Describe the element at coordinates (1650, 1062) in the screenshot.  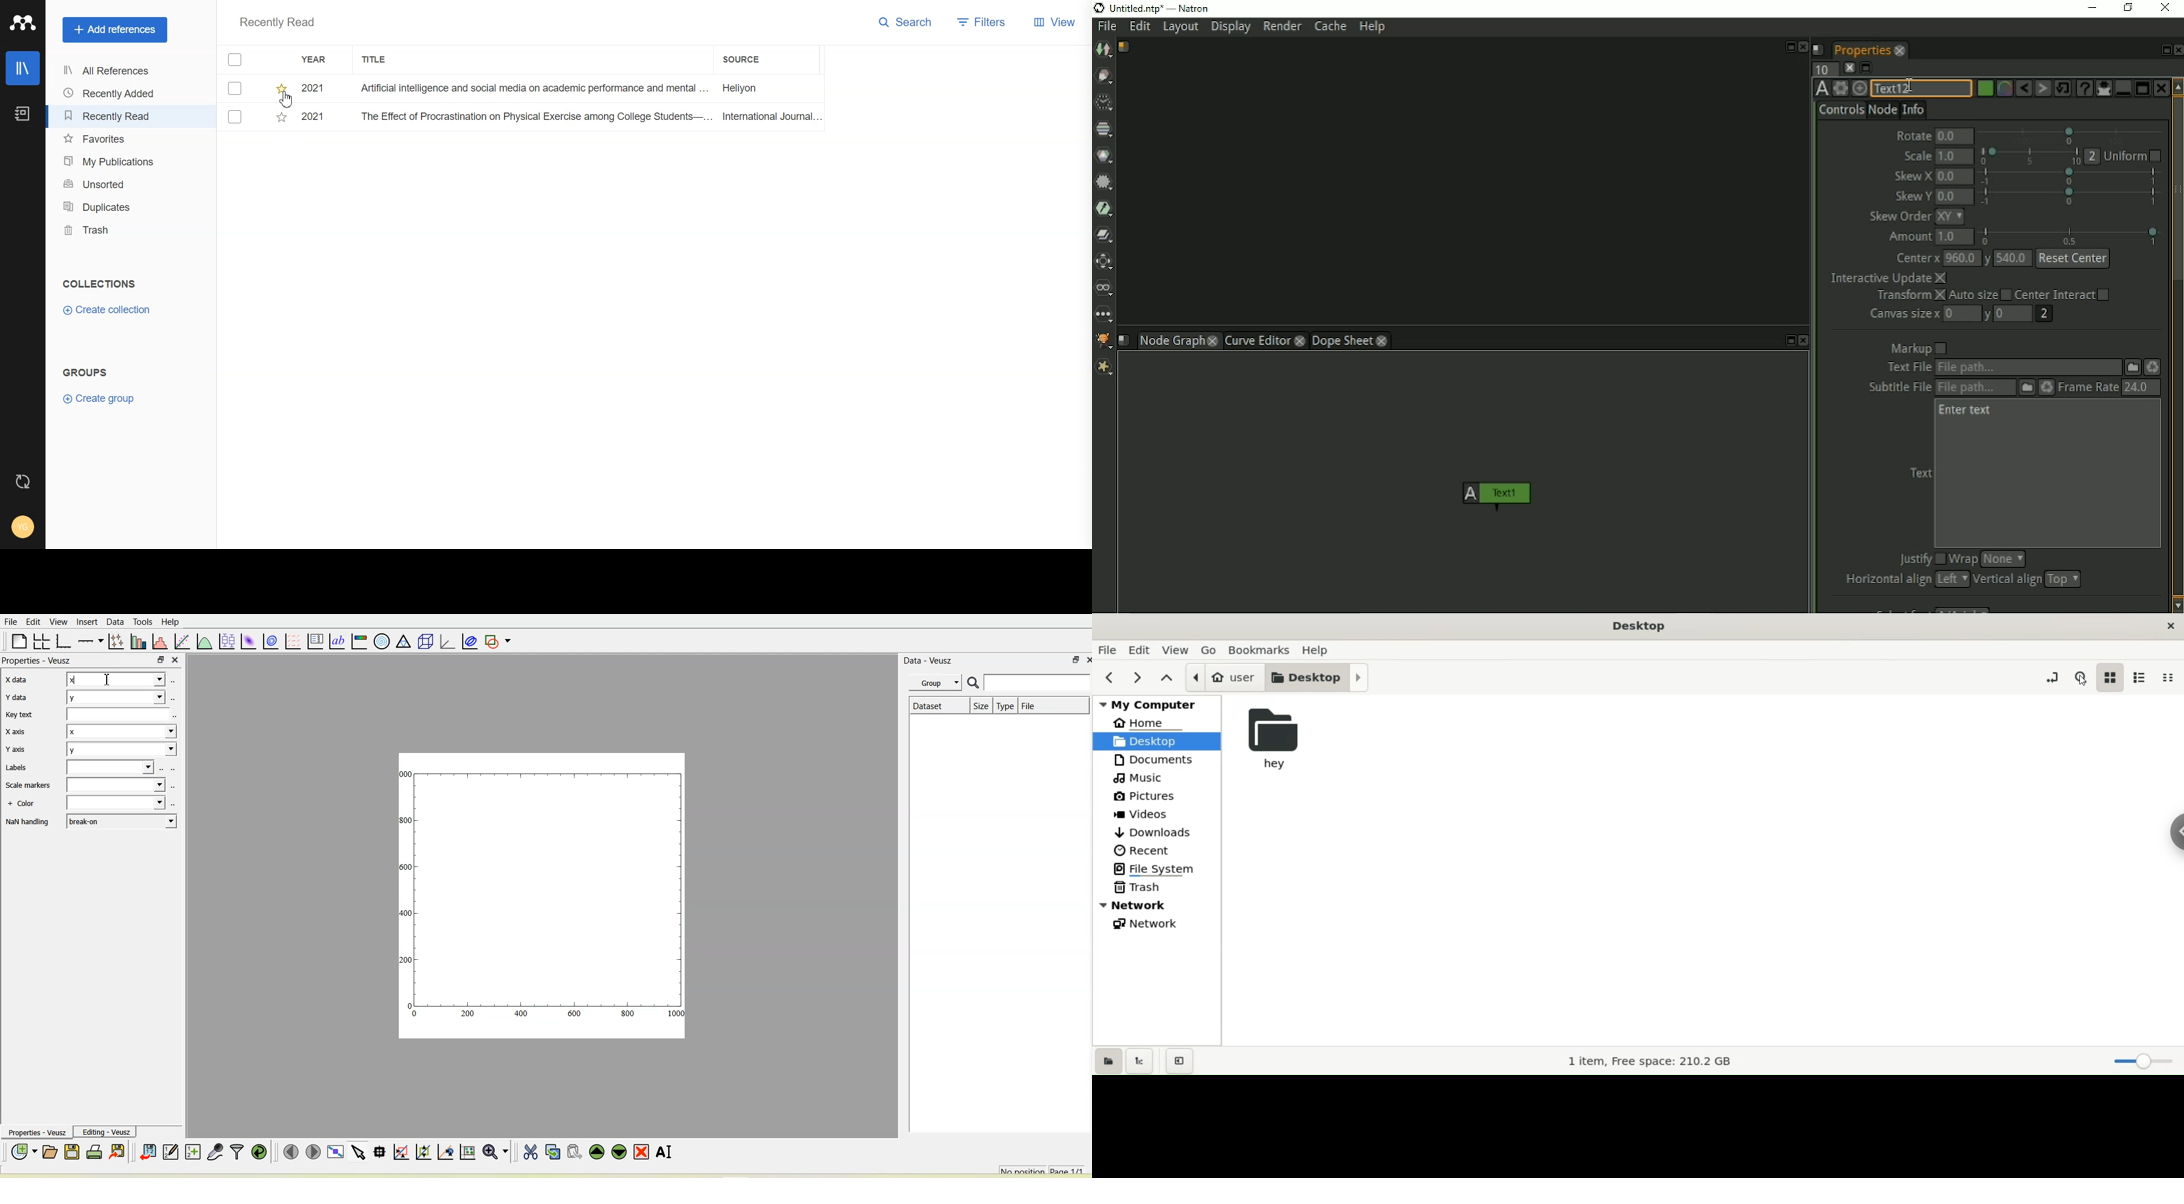
I see `1 item, Free space: 210.2 GB` at that location.